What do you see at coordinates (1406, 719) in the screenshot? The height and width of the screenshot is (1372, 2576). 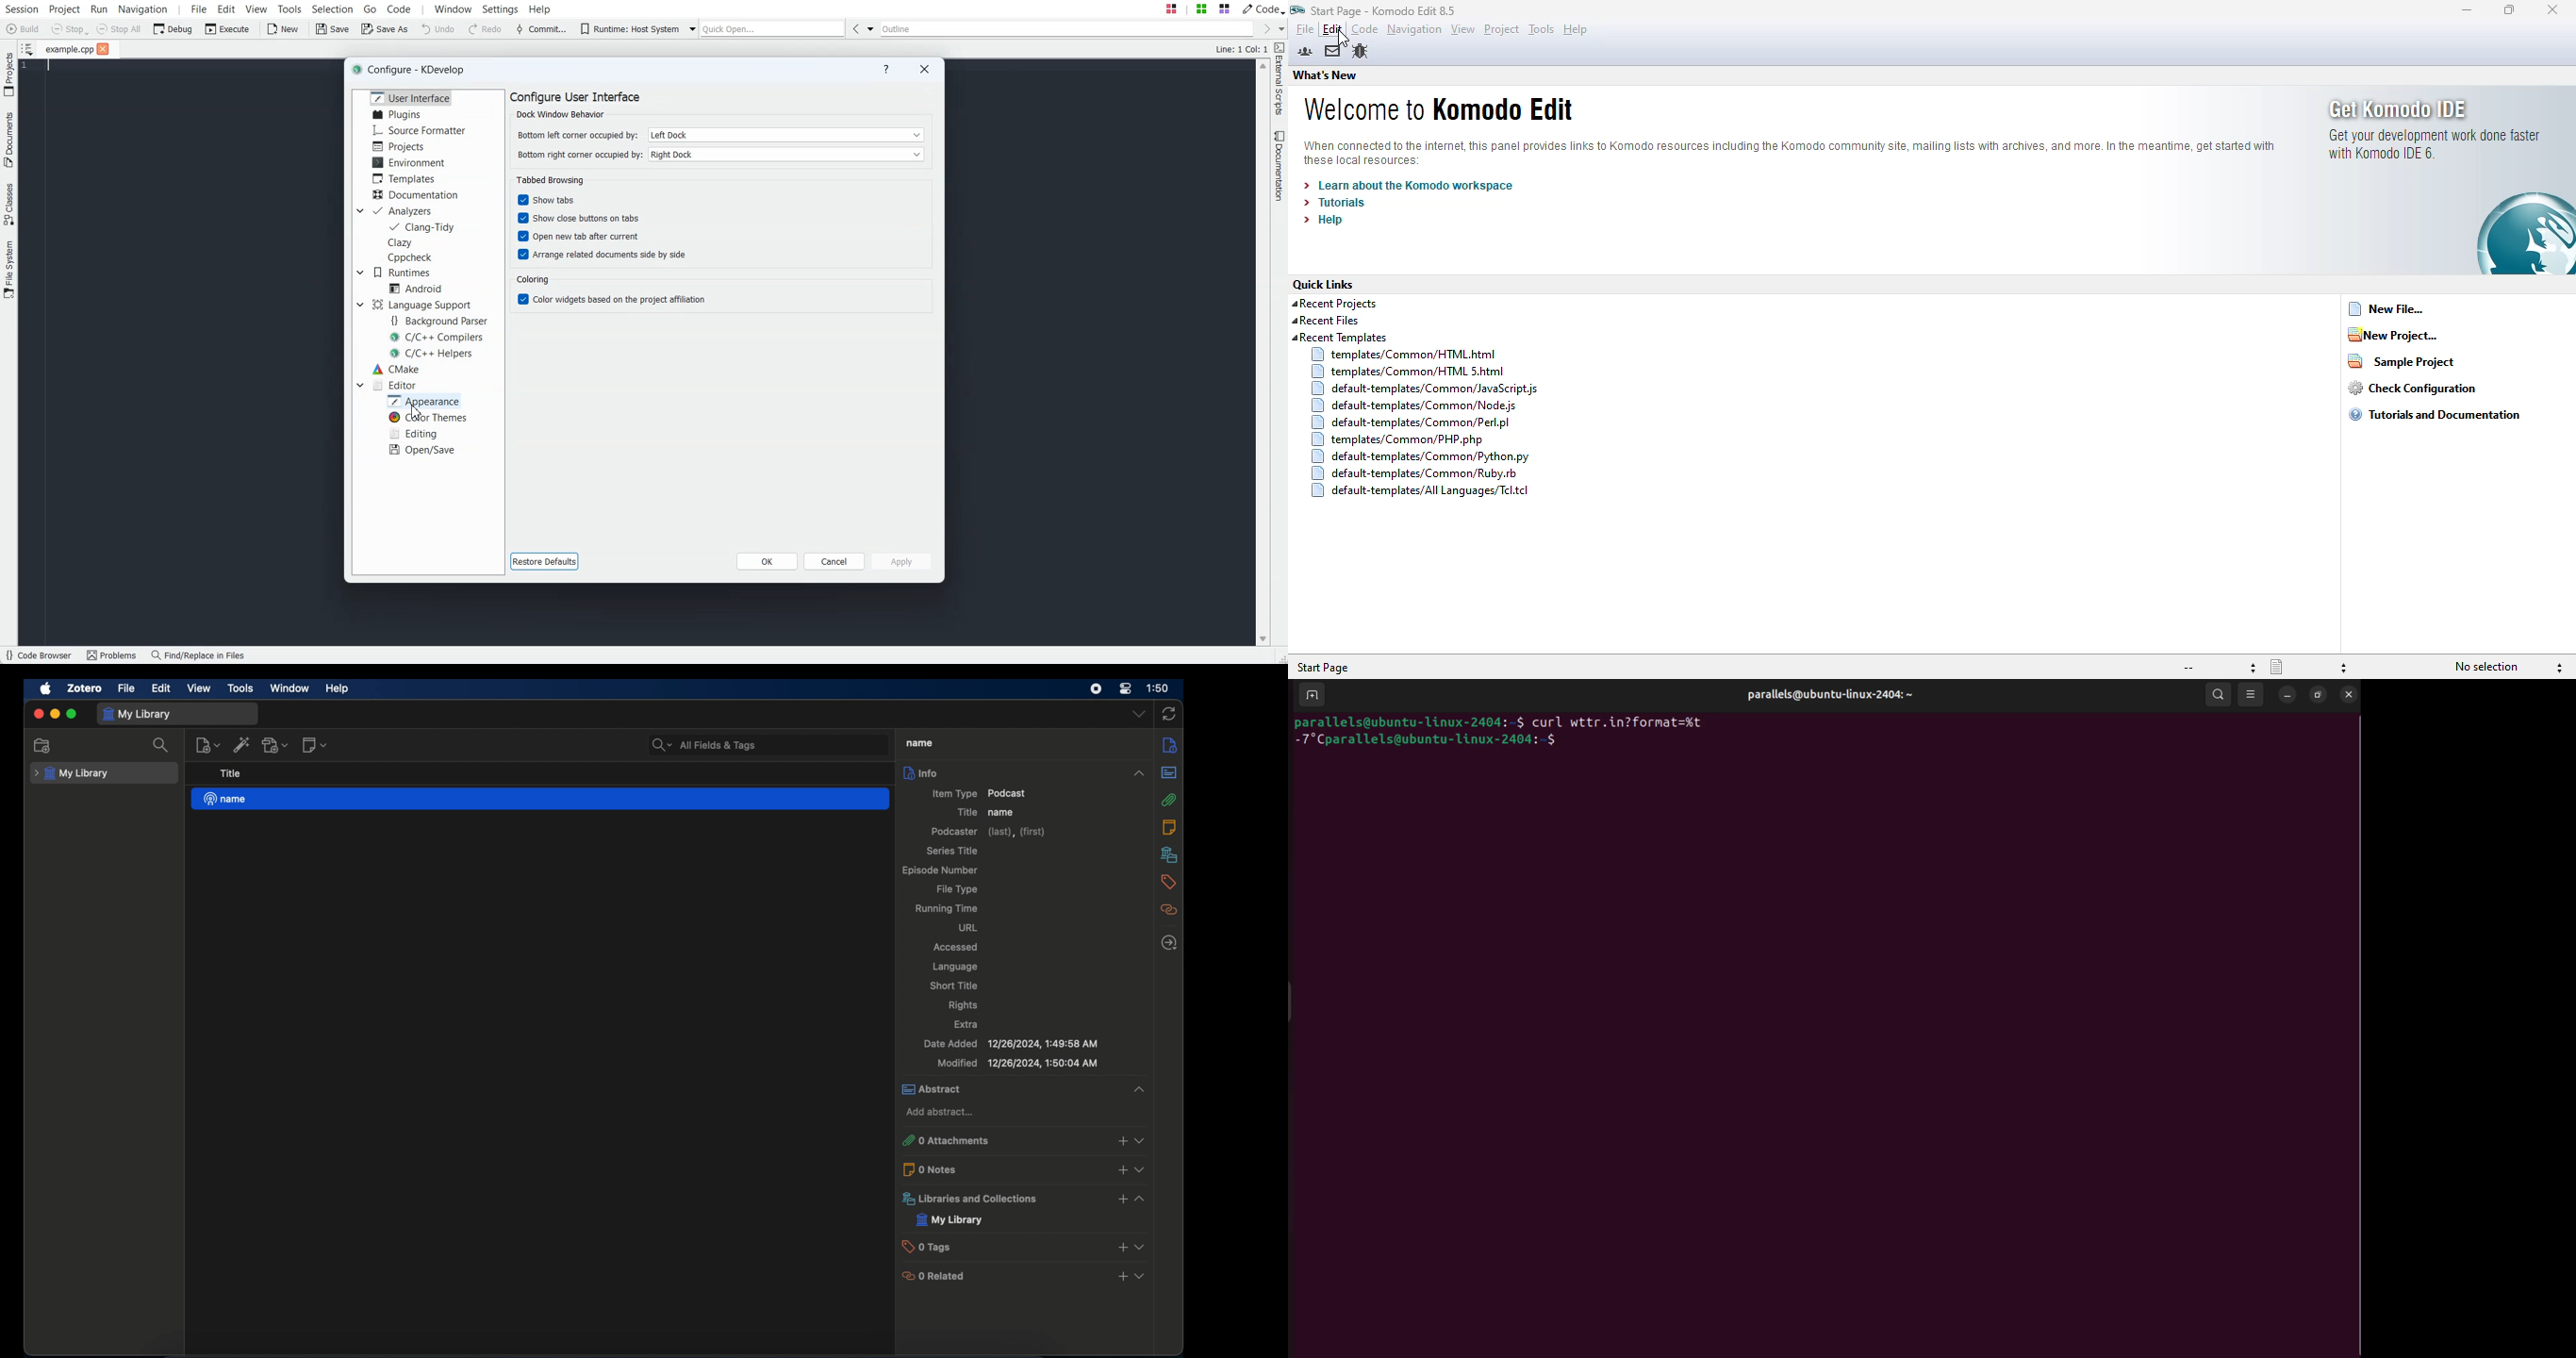 I see `bash prompts` at bounding box center [1406, 719].